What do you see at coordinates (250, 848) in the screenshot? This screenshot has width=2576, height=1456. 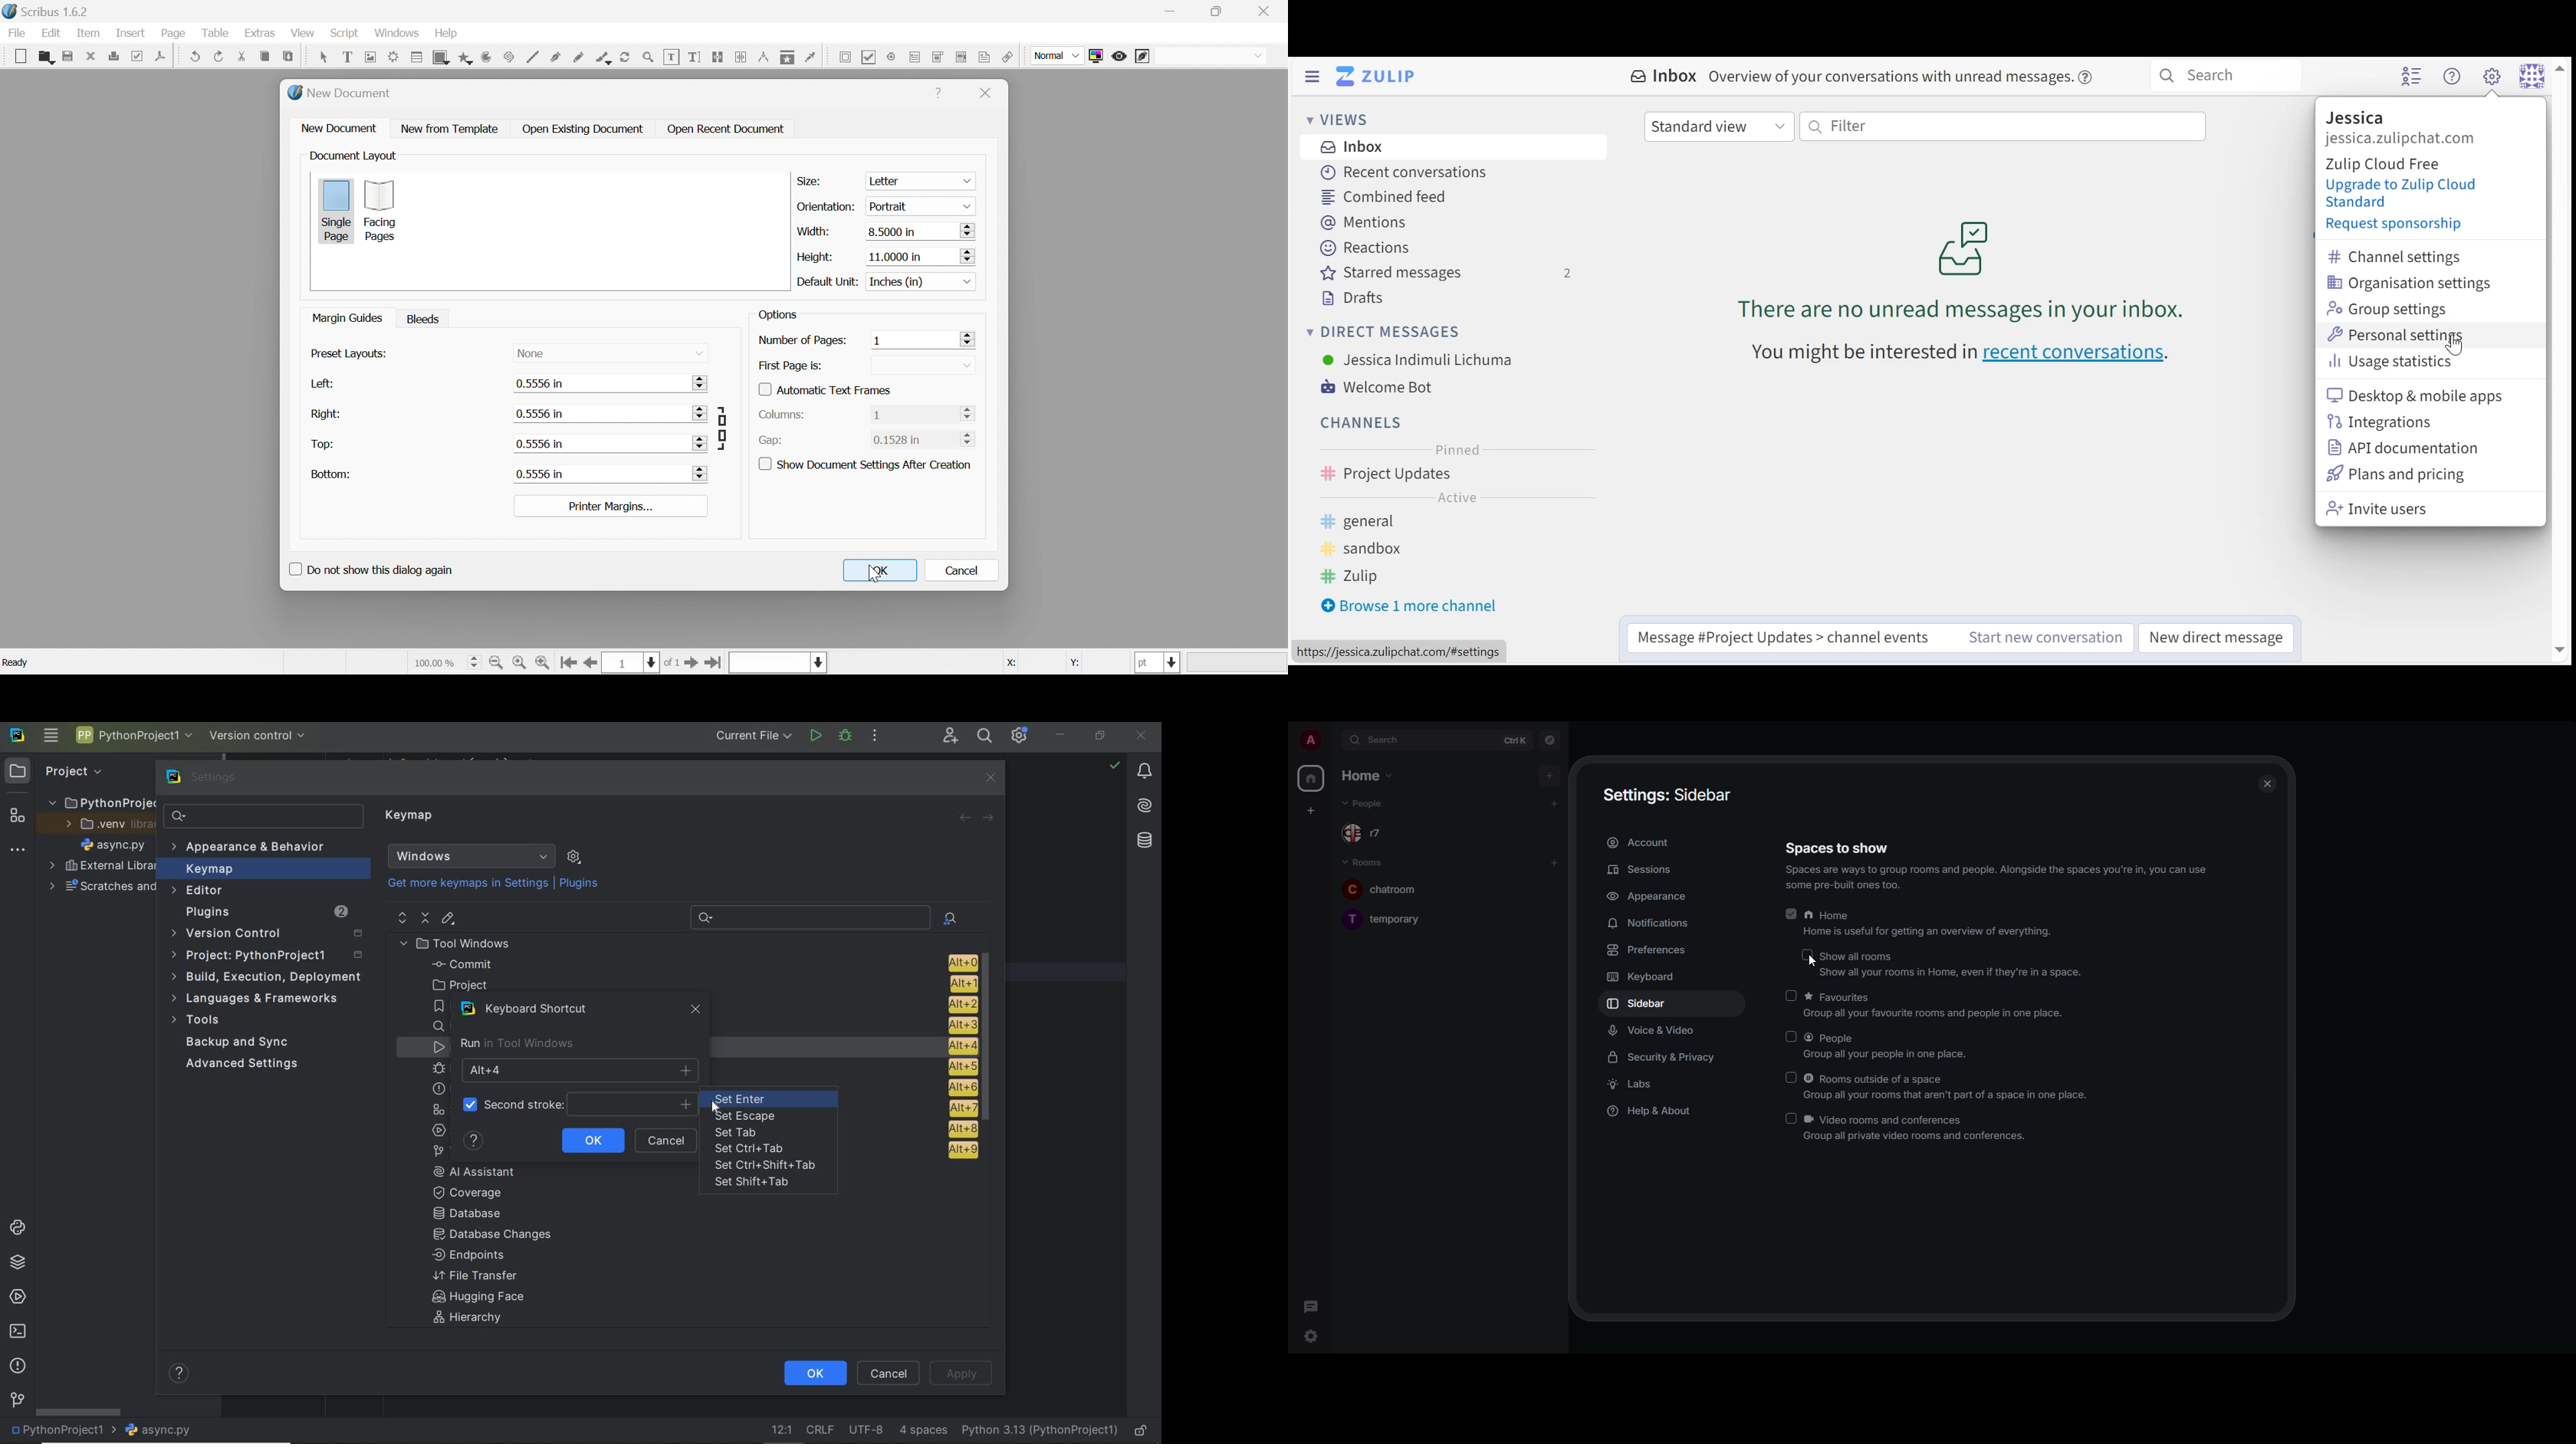 I see `Appearance & Behavior` at bounding box center [250, 848].